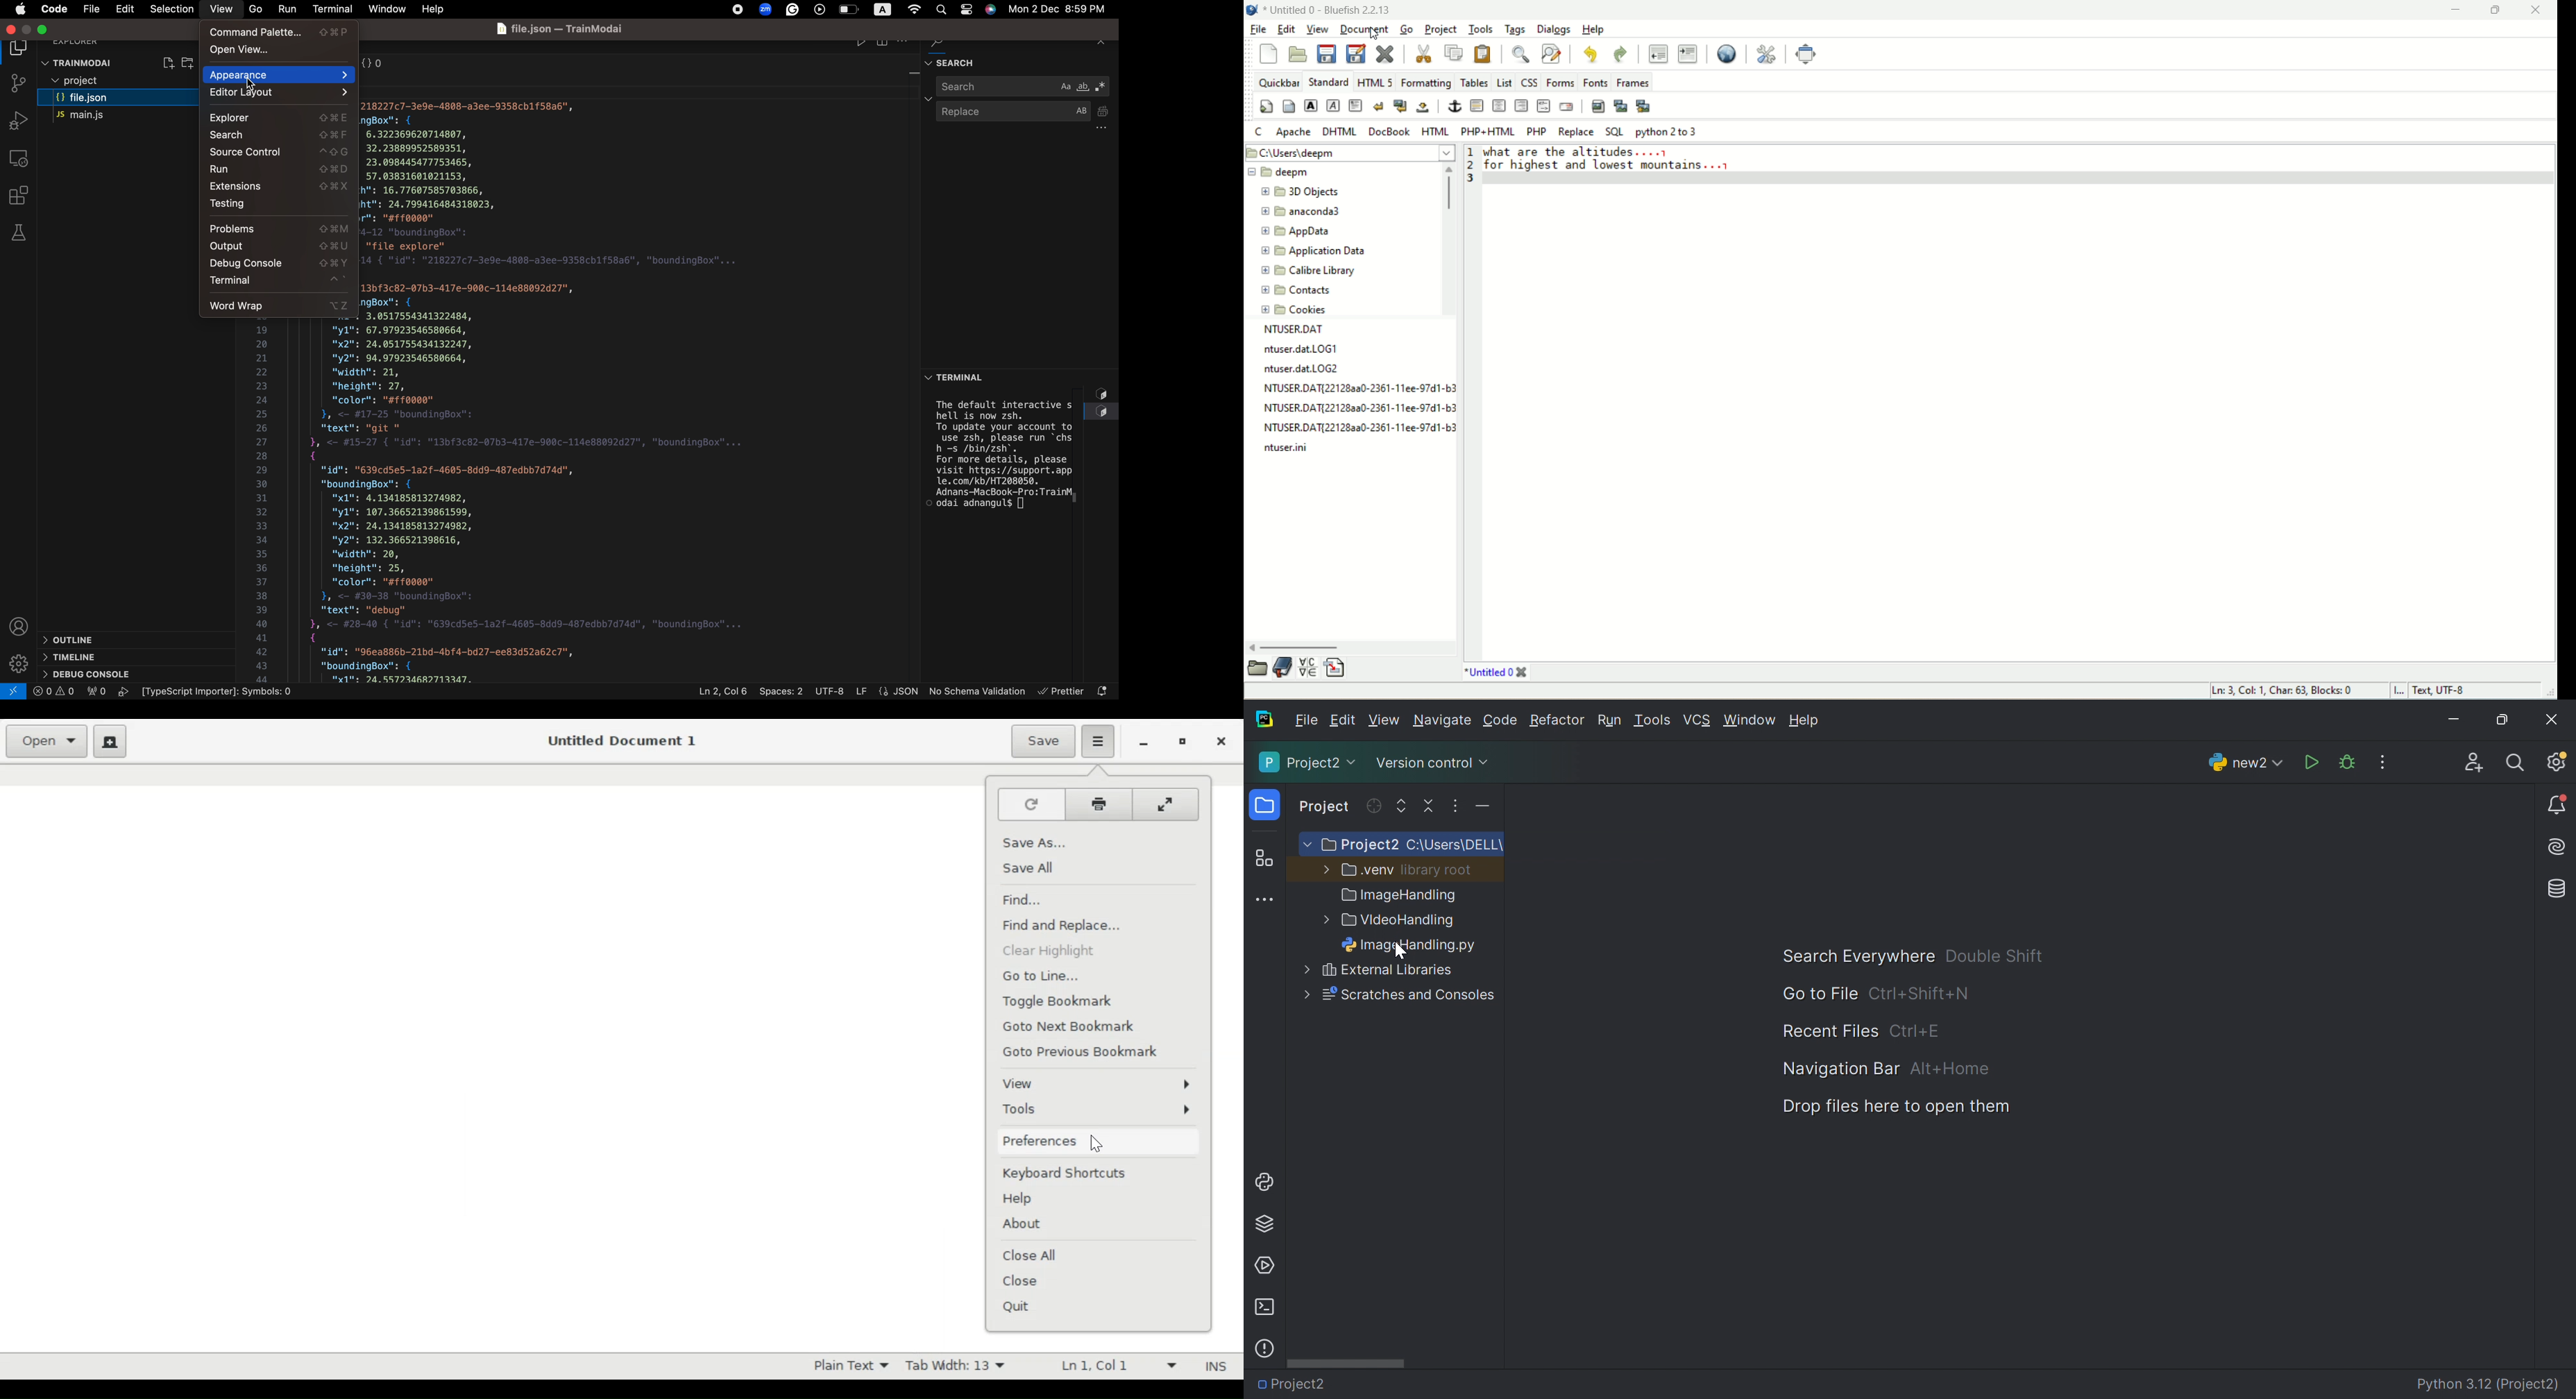  What do you see at coordinates (21, 194) in the screenshot?
I see `Extensions` at bounding box center [21, 194].